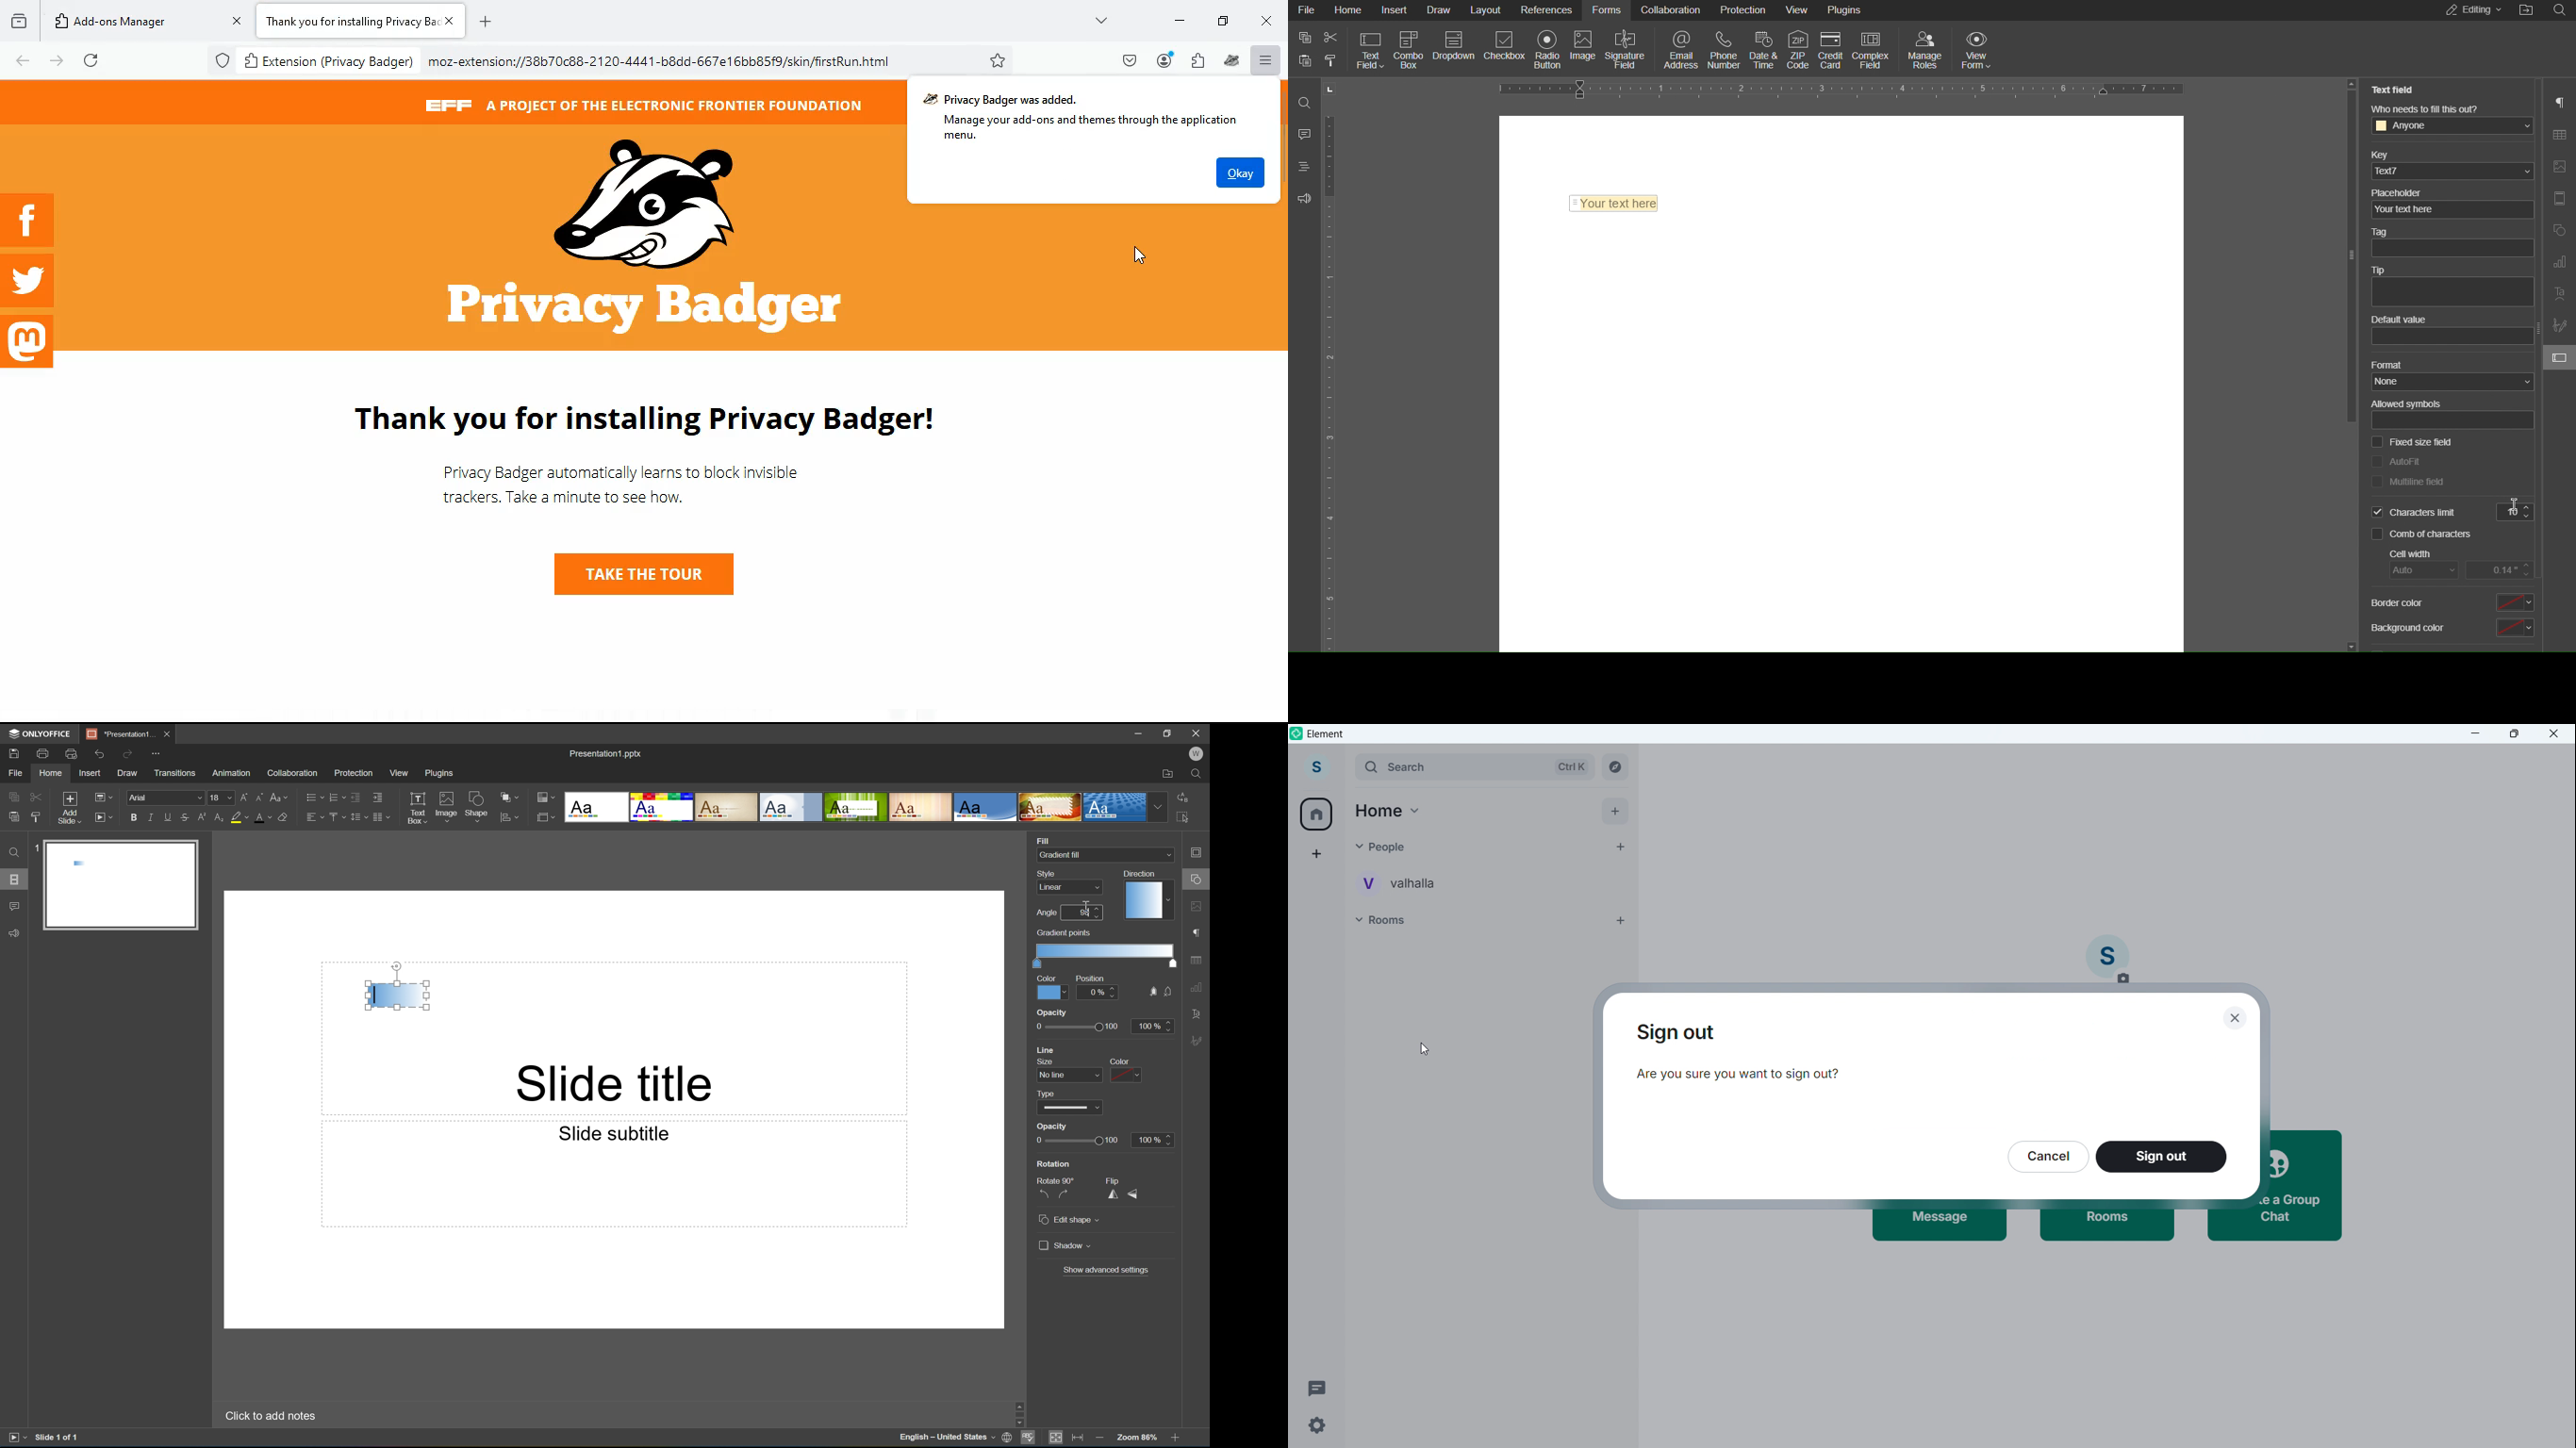 This screenshot has height=1456, width=2576. What do you see at coordinates (50, 774) in the screenshot?
I see `Home` at bounding box center [50, 774].